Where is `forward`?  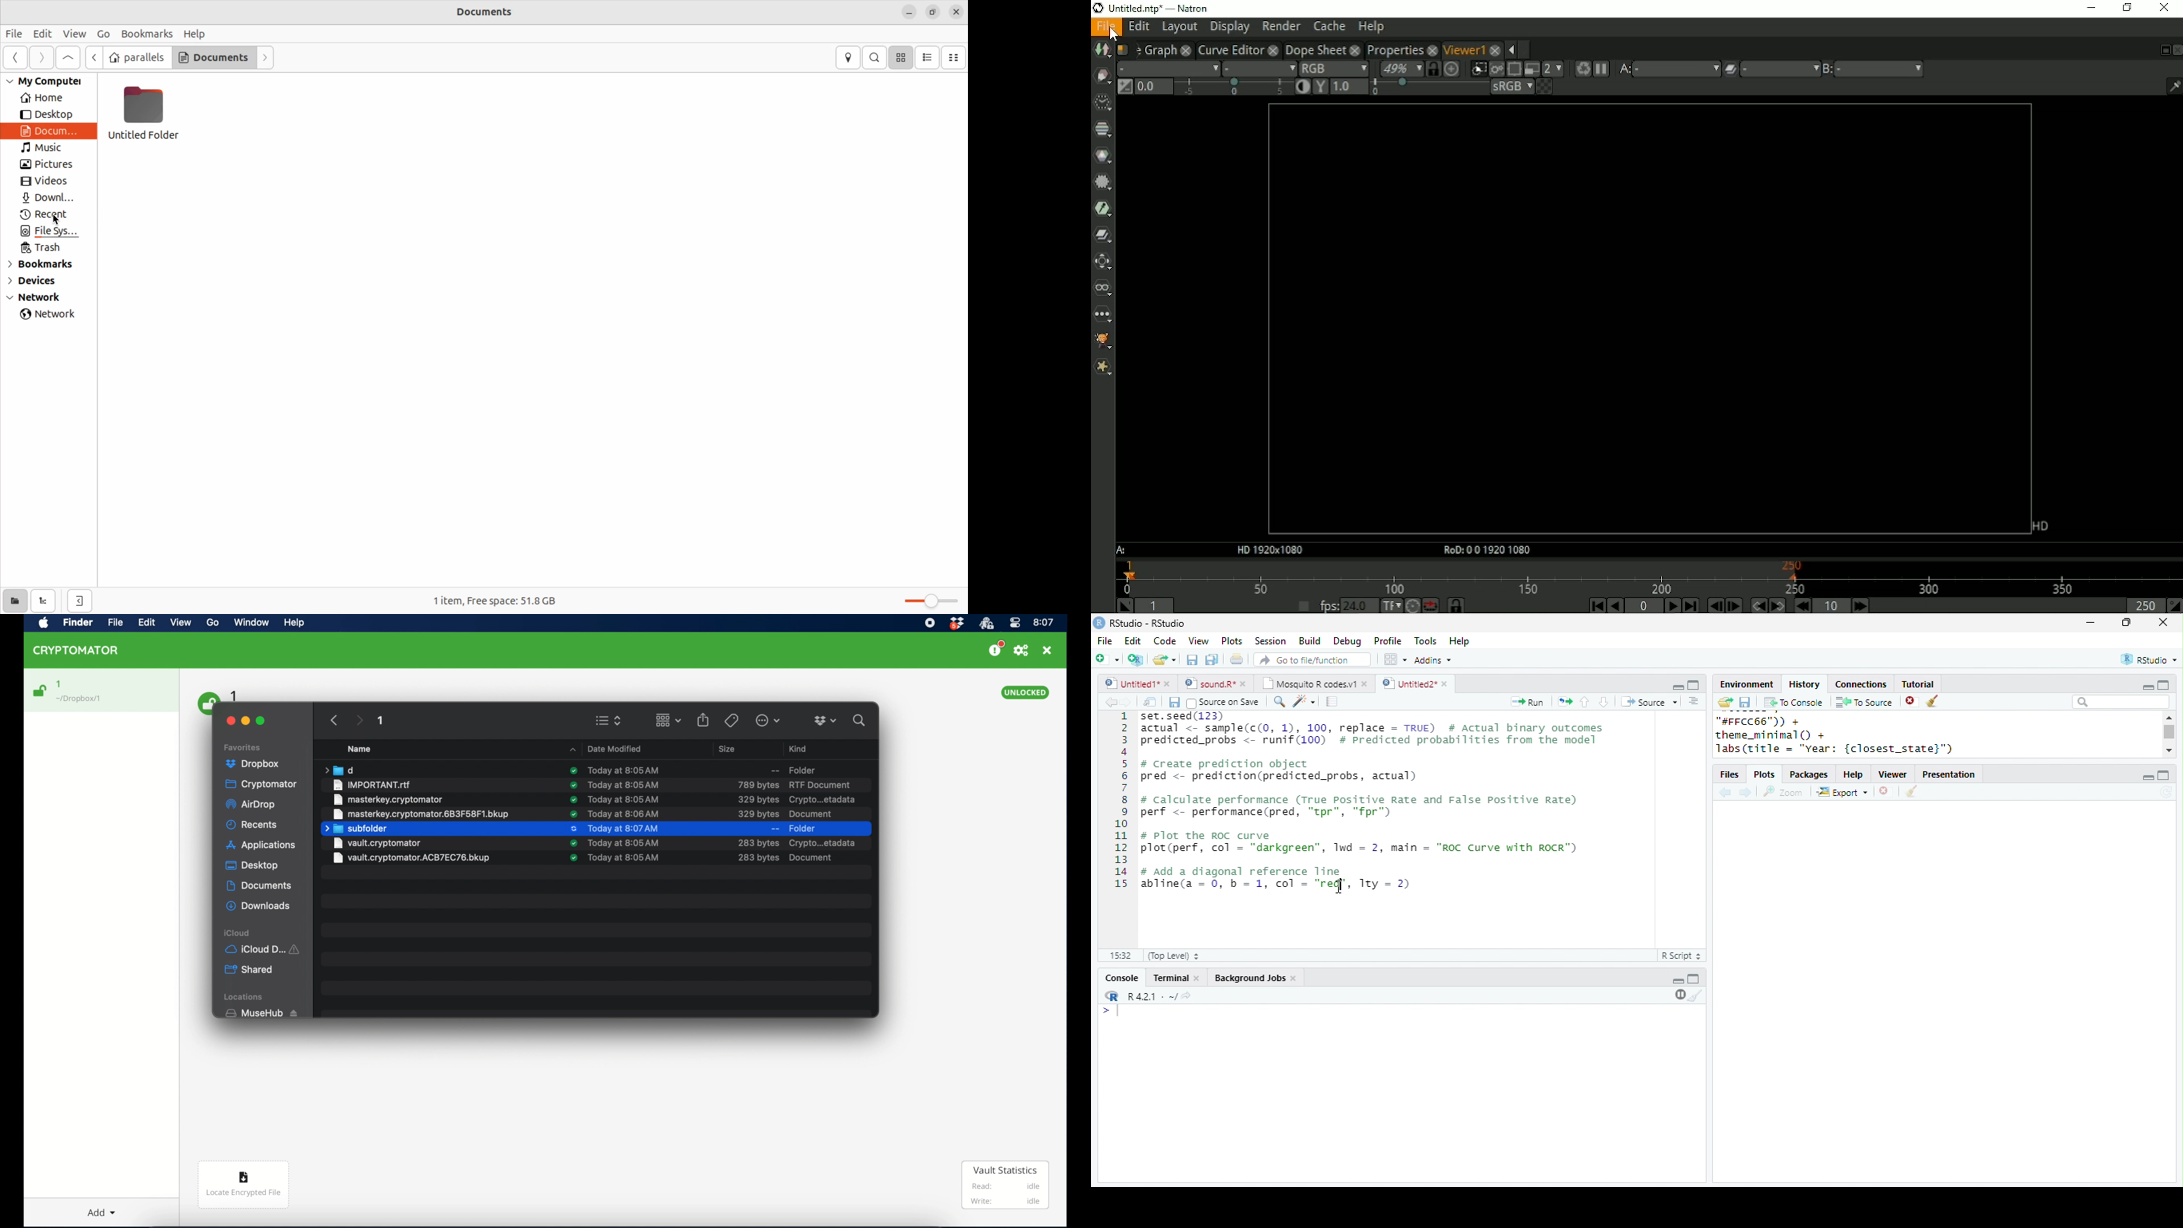
forward is located at coordinates (1126, 702).